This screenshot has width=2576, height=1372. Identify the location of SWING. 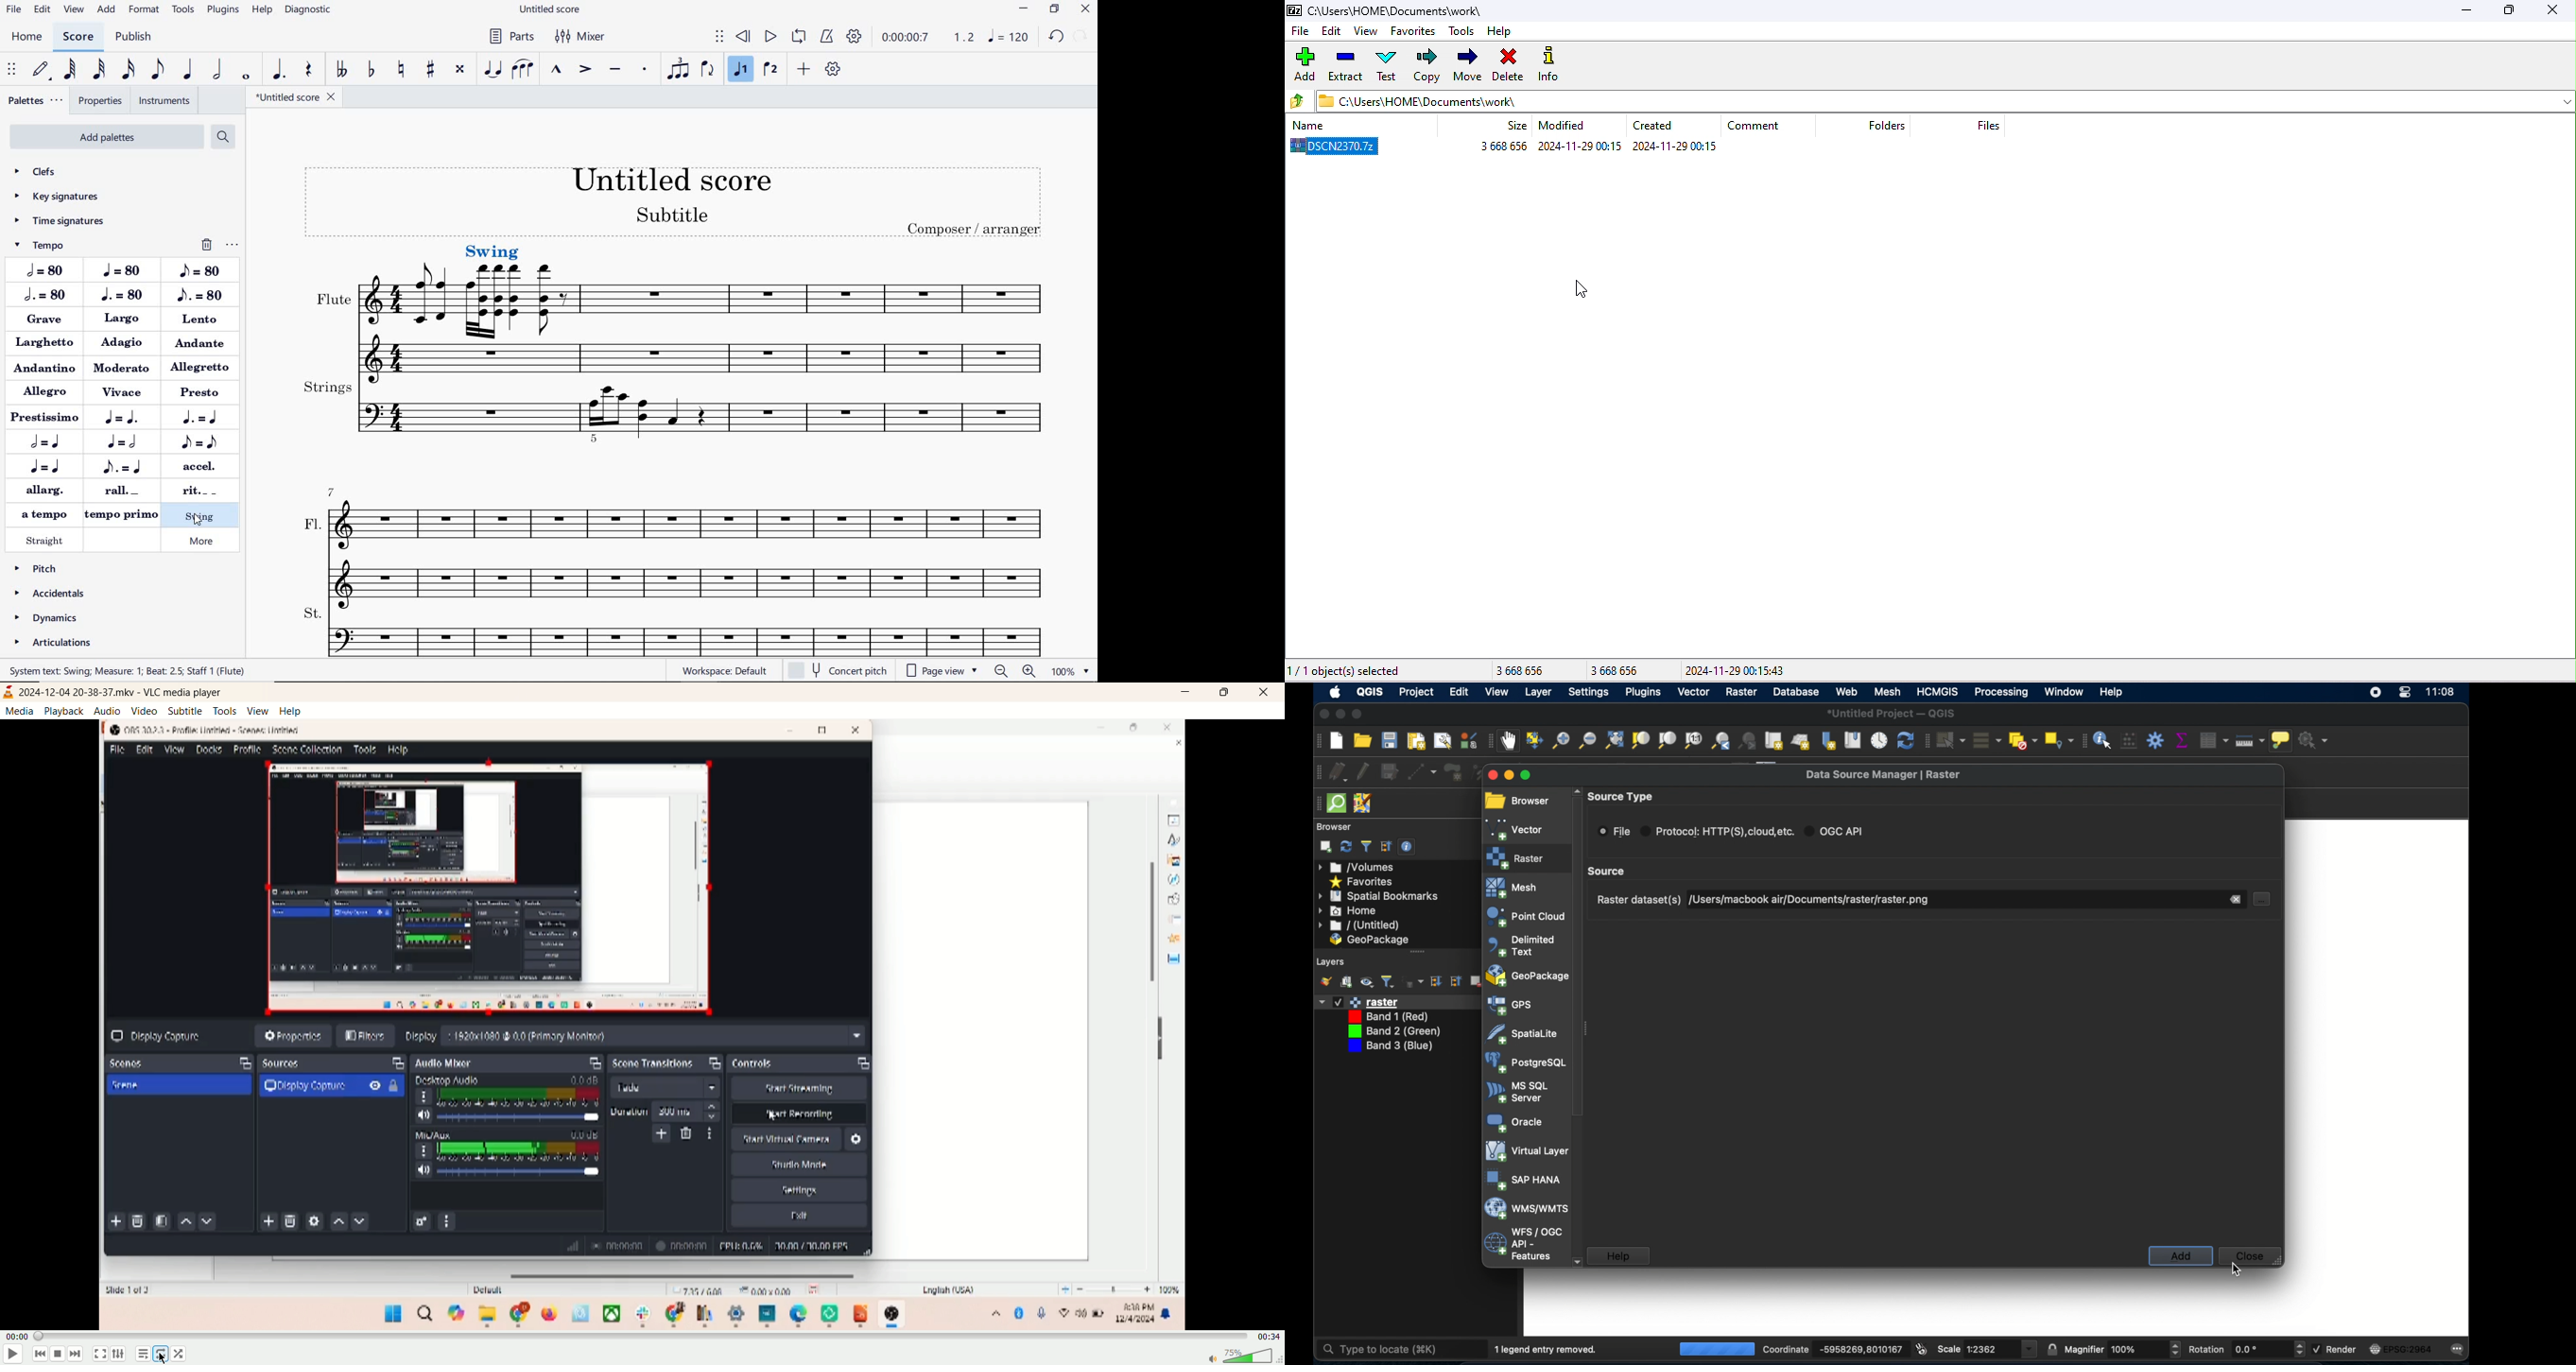
(201, 550).